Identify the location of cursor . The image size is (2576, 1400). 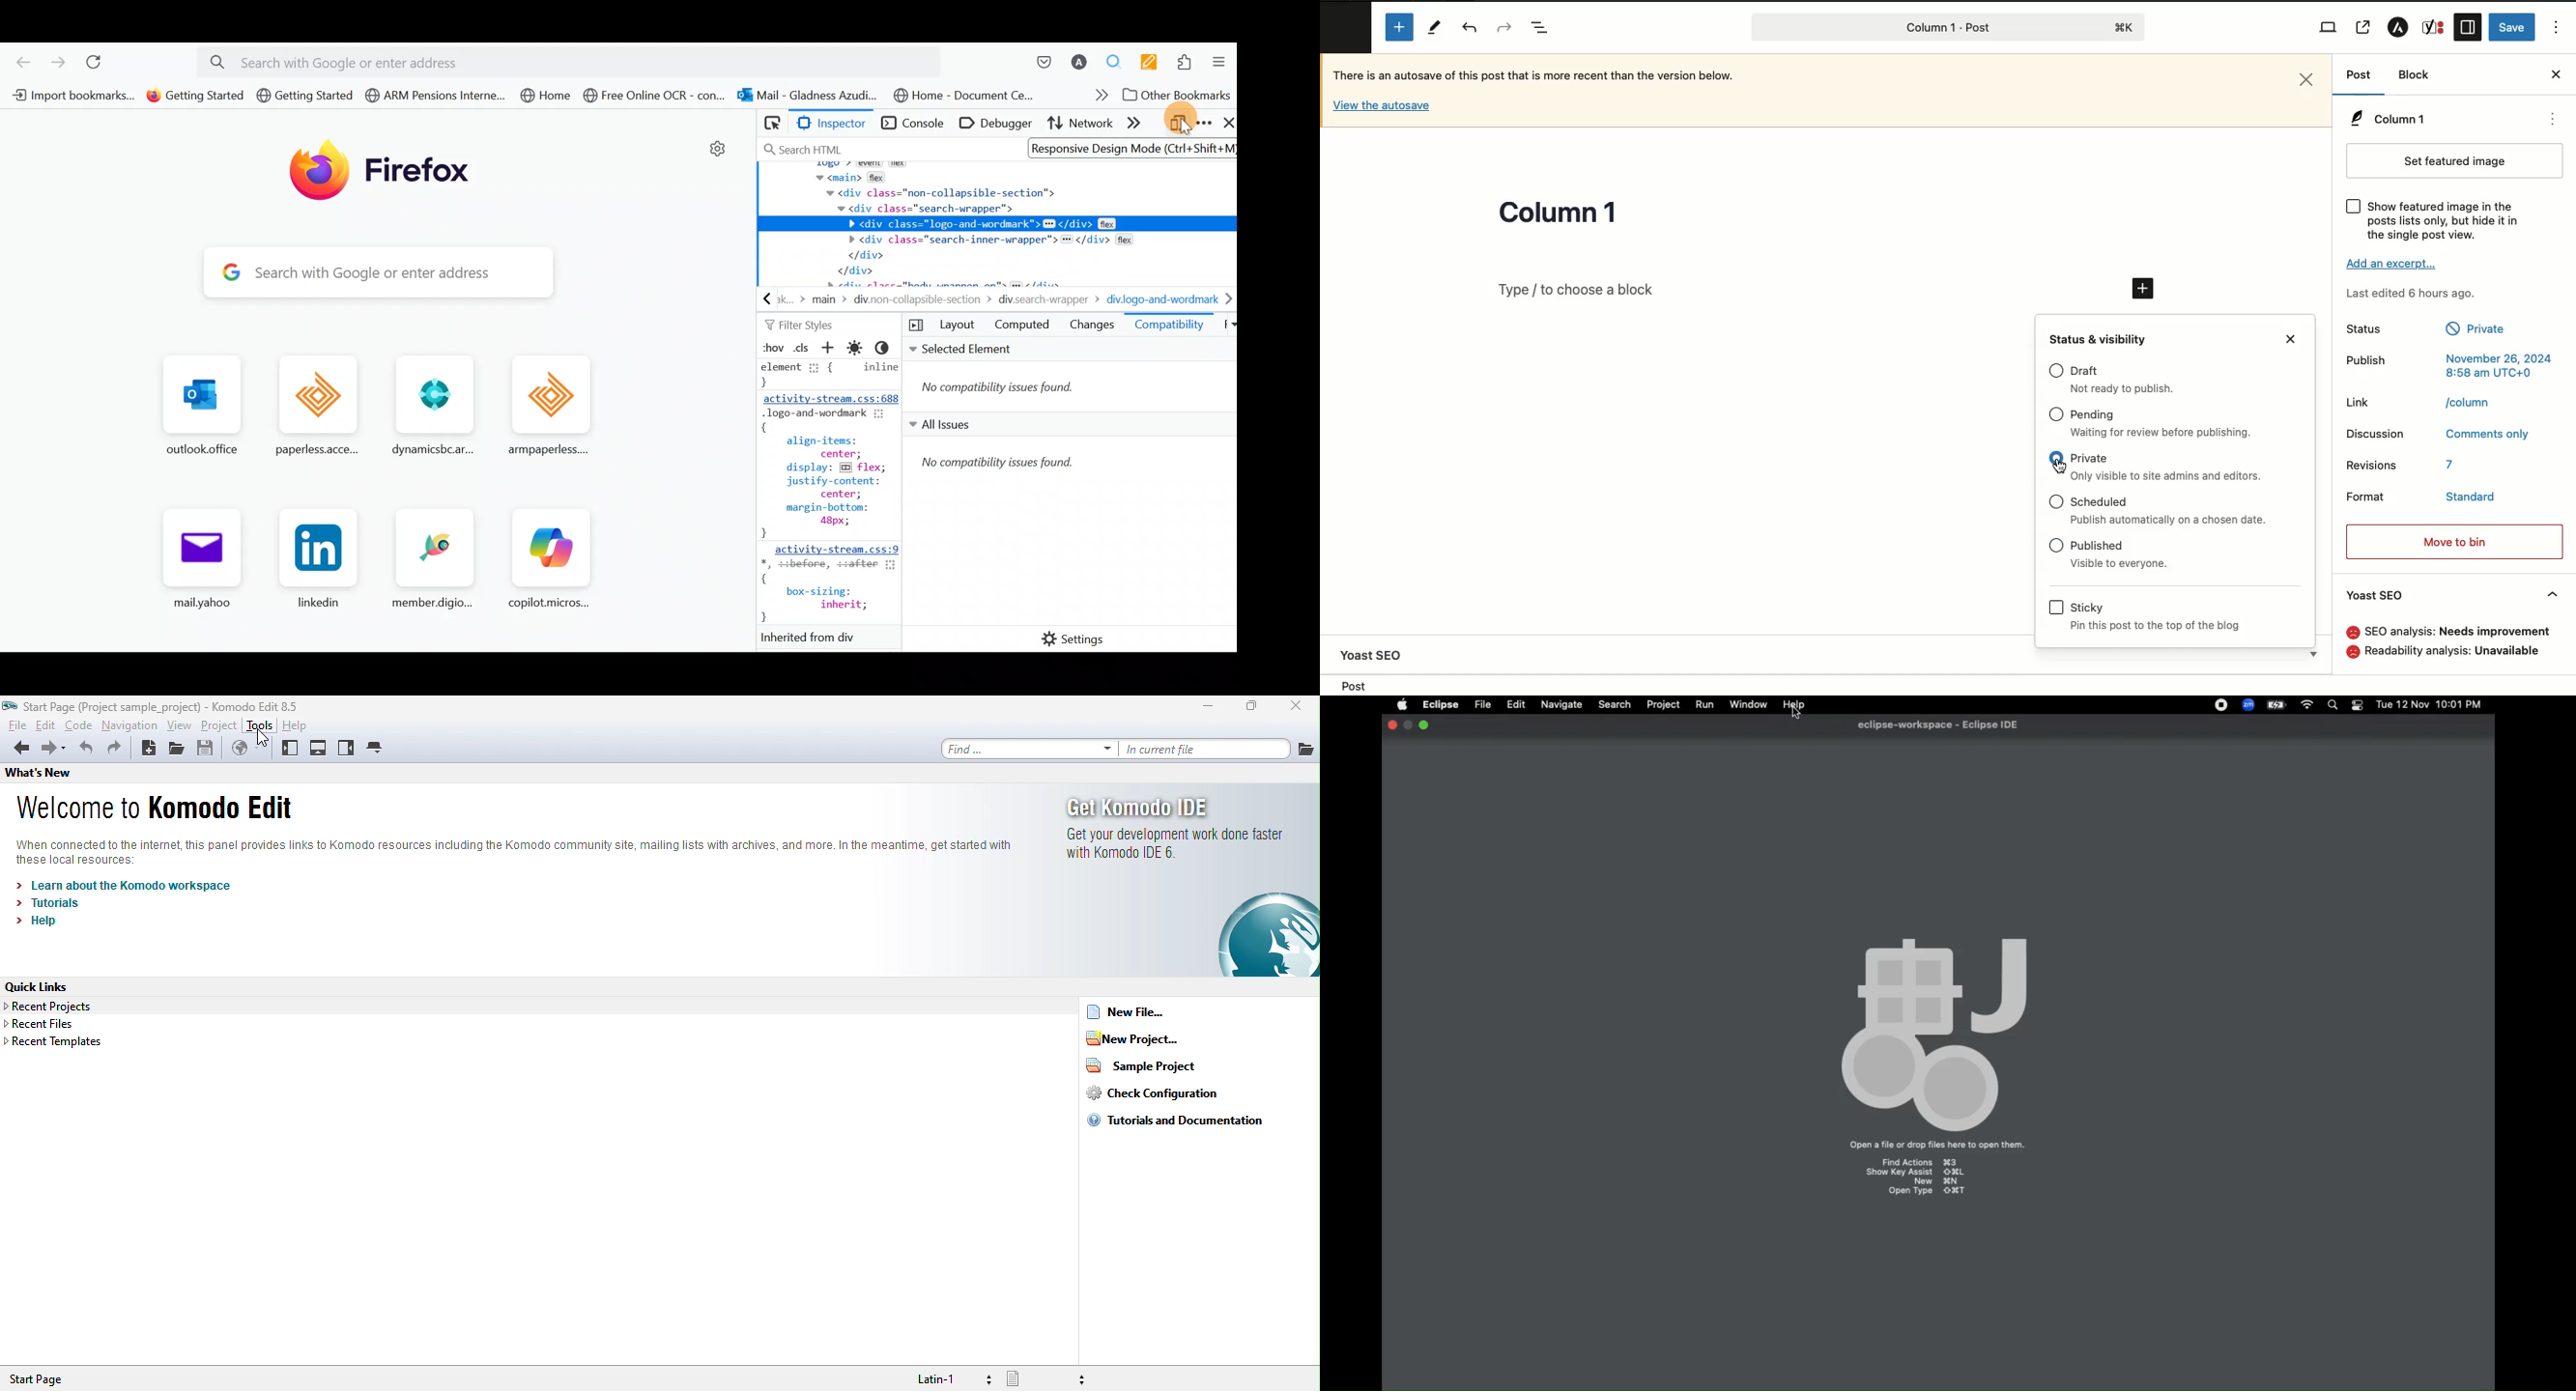
(261, 740).